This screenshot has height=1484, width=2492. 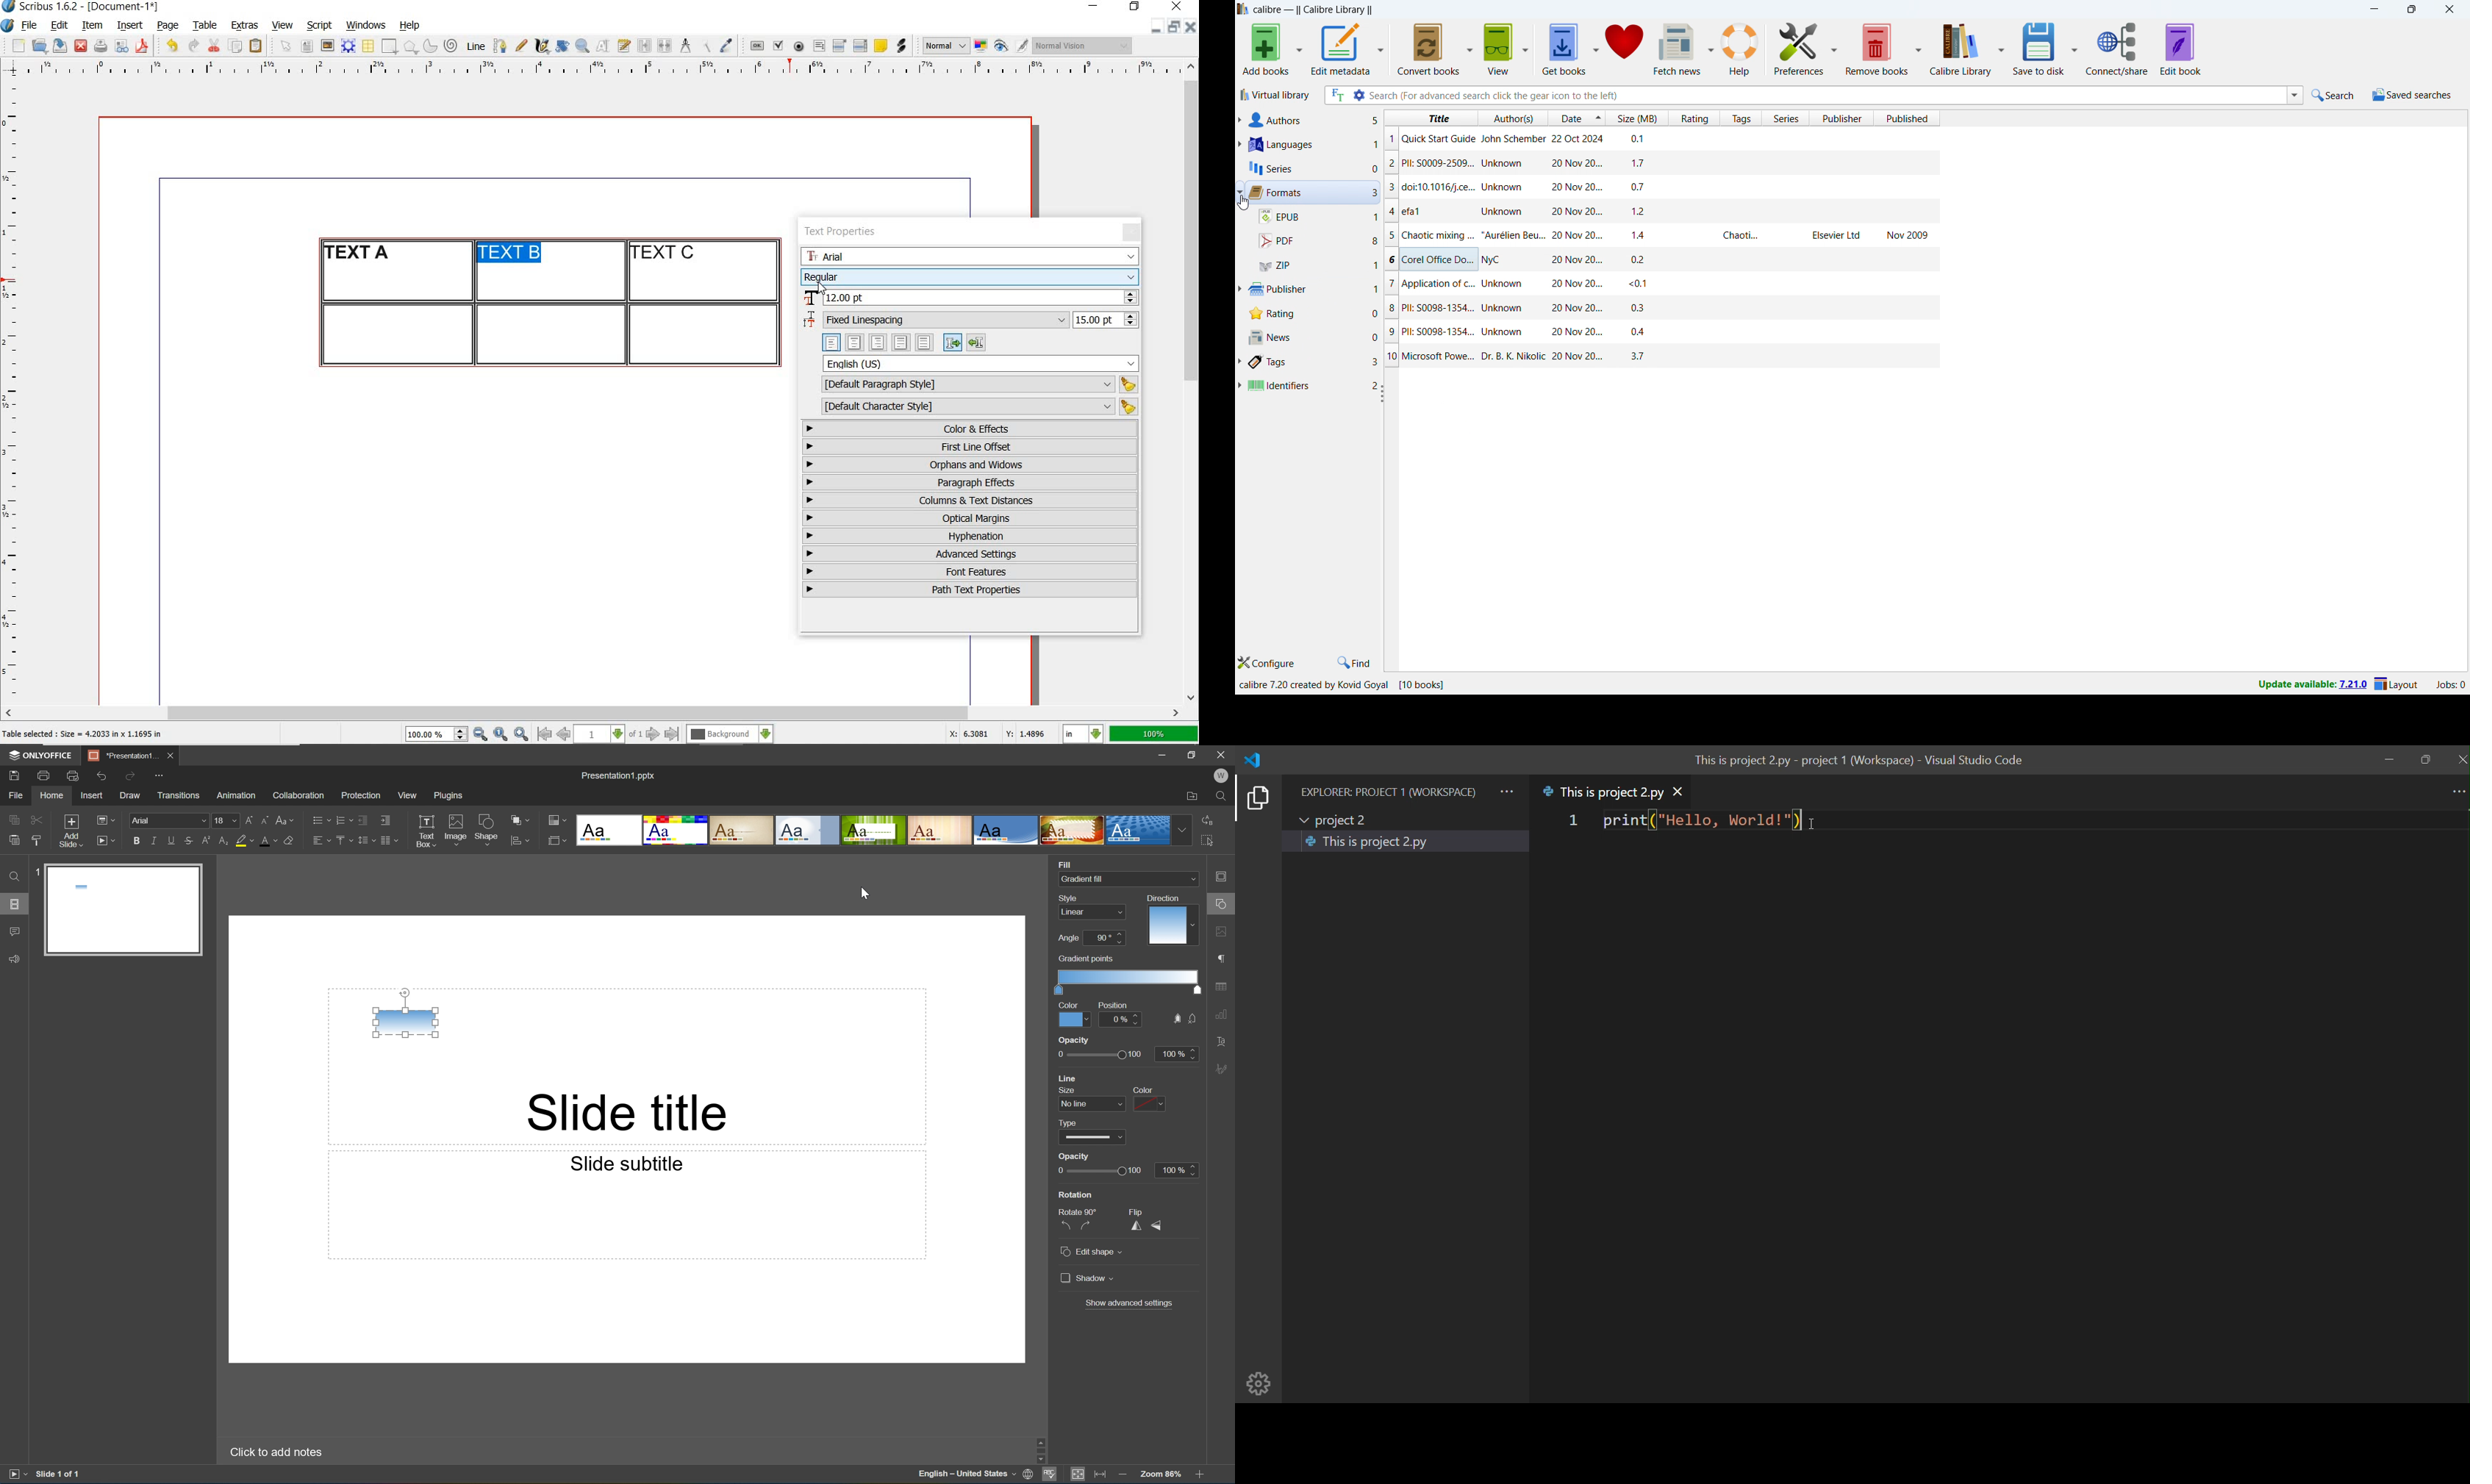 I want to click on type dropdown, so click(x=1093, y=1138).